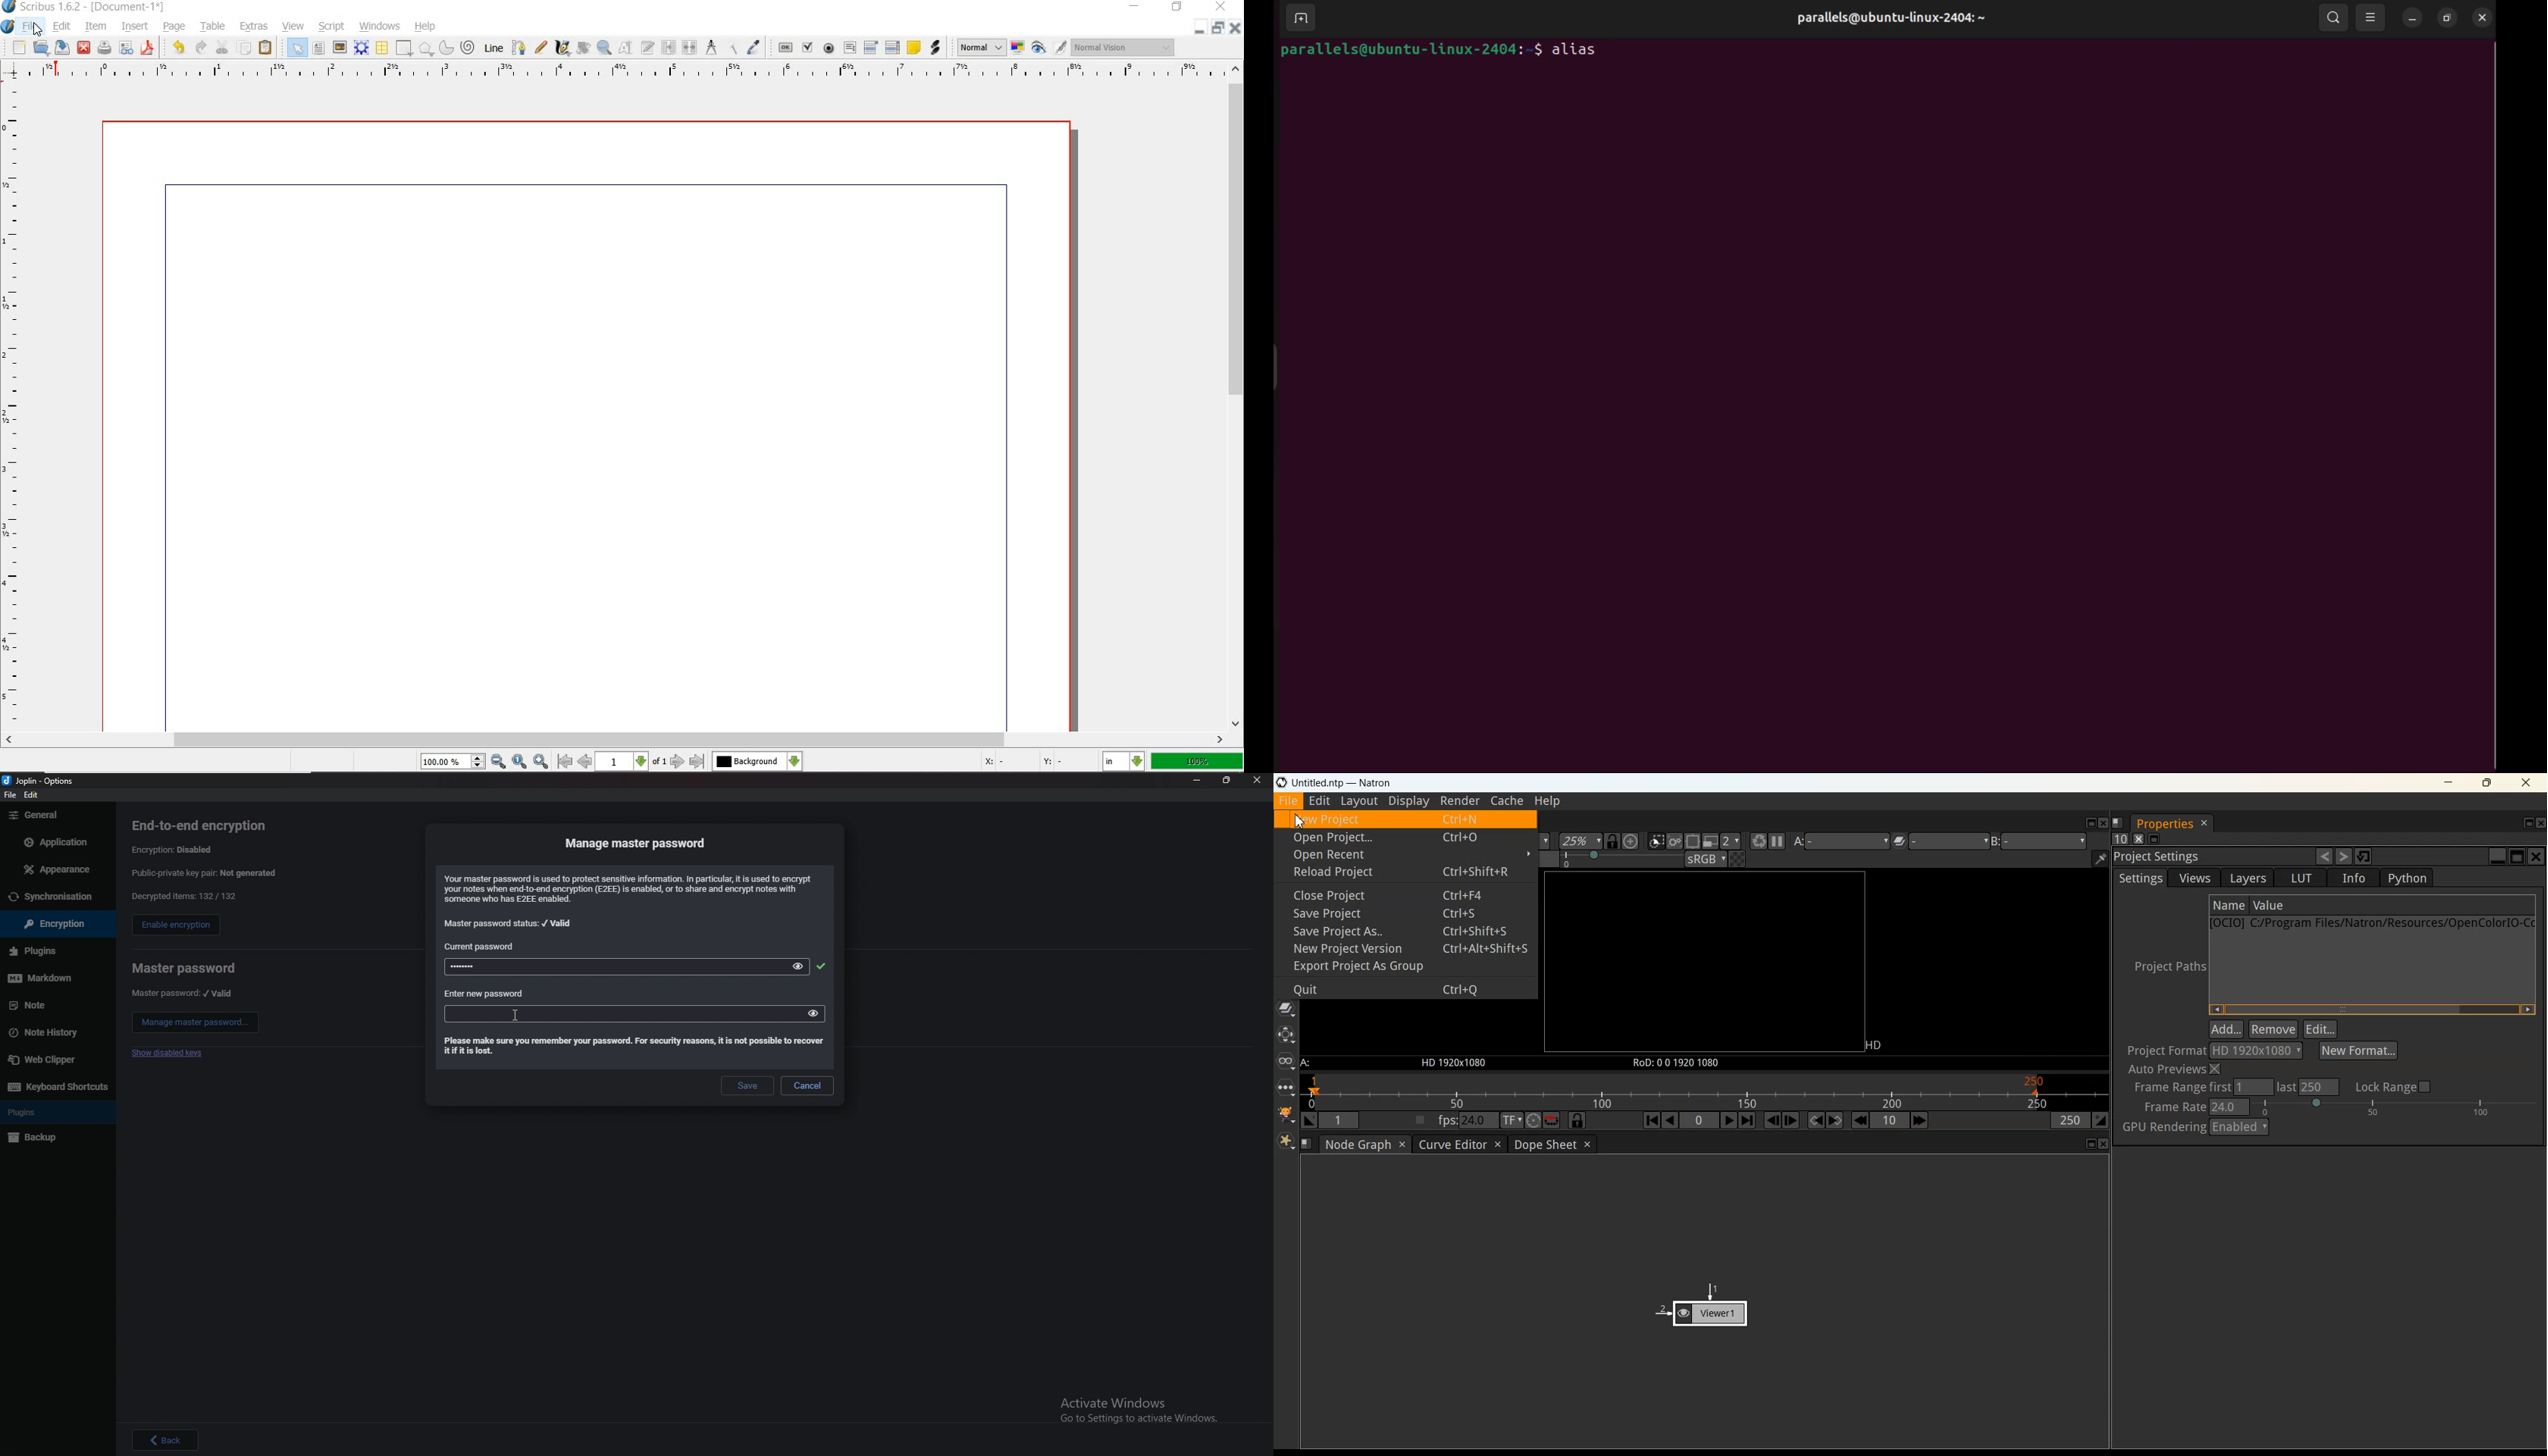  Describe the element at coordinates (2394, 1107) in the screenshot. I see `Manually adjust frame rate` at that location.